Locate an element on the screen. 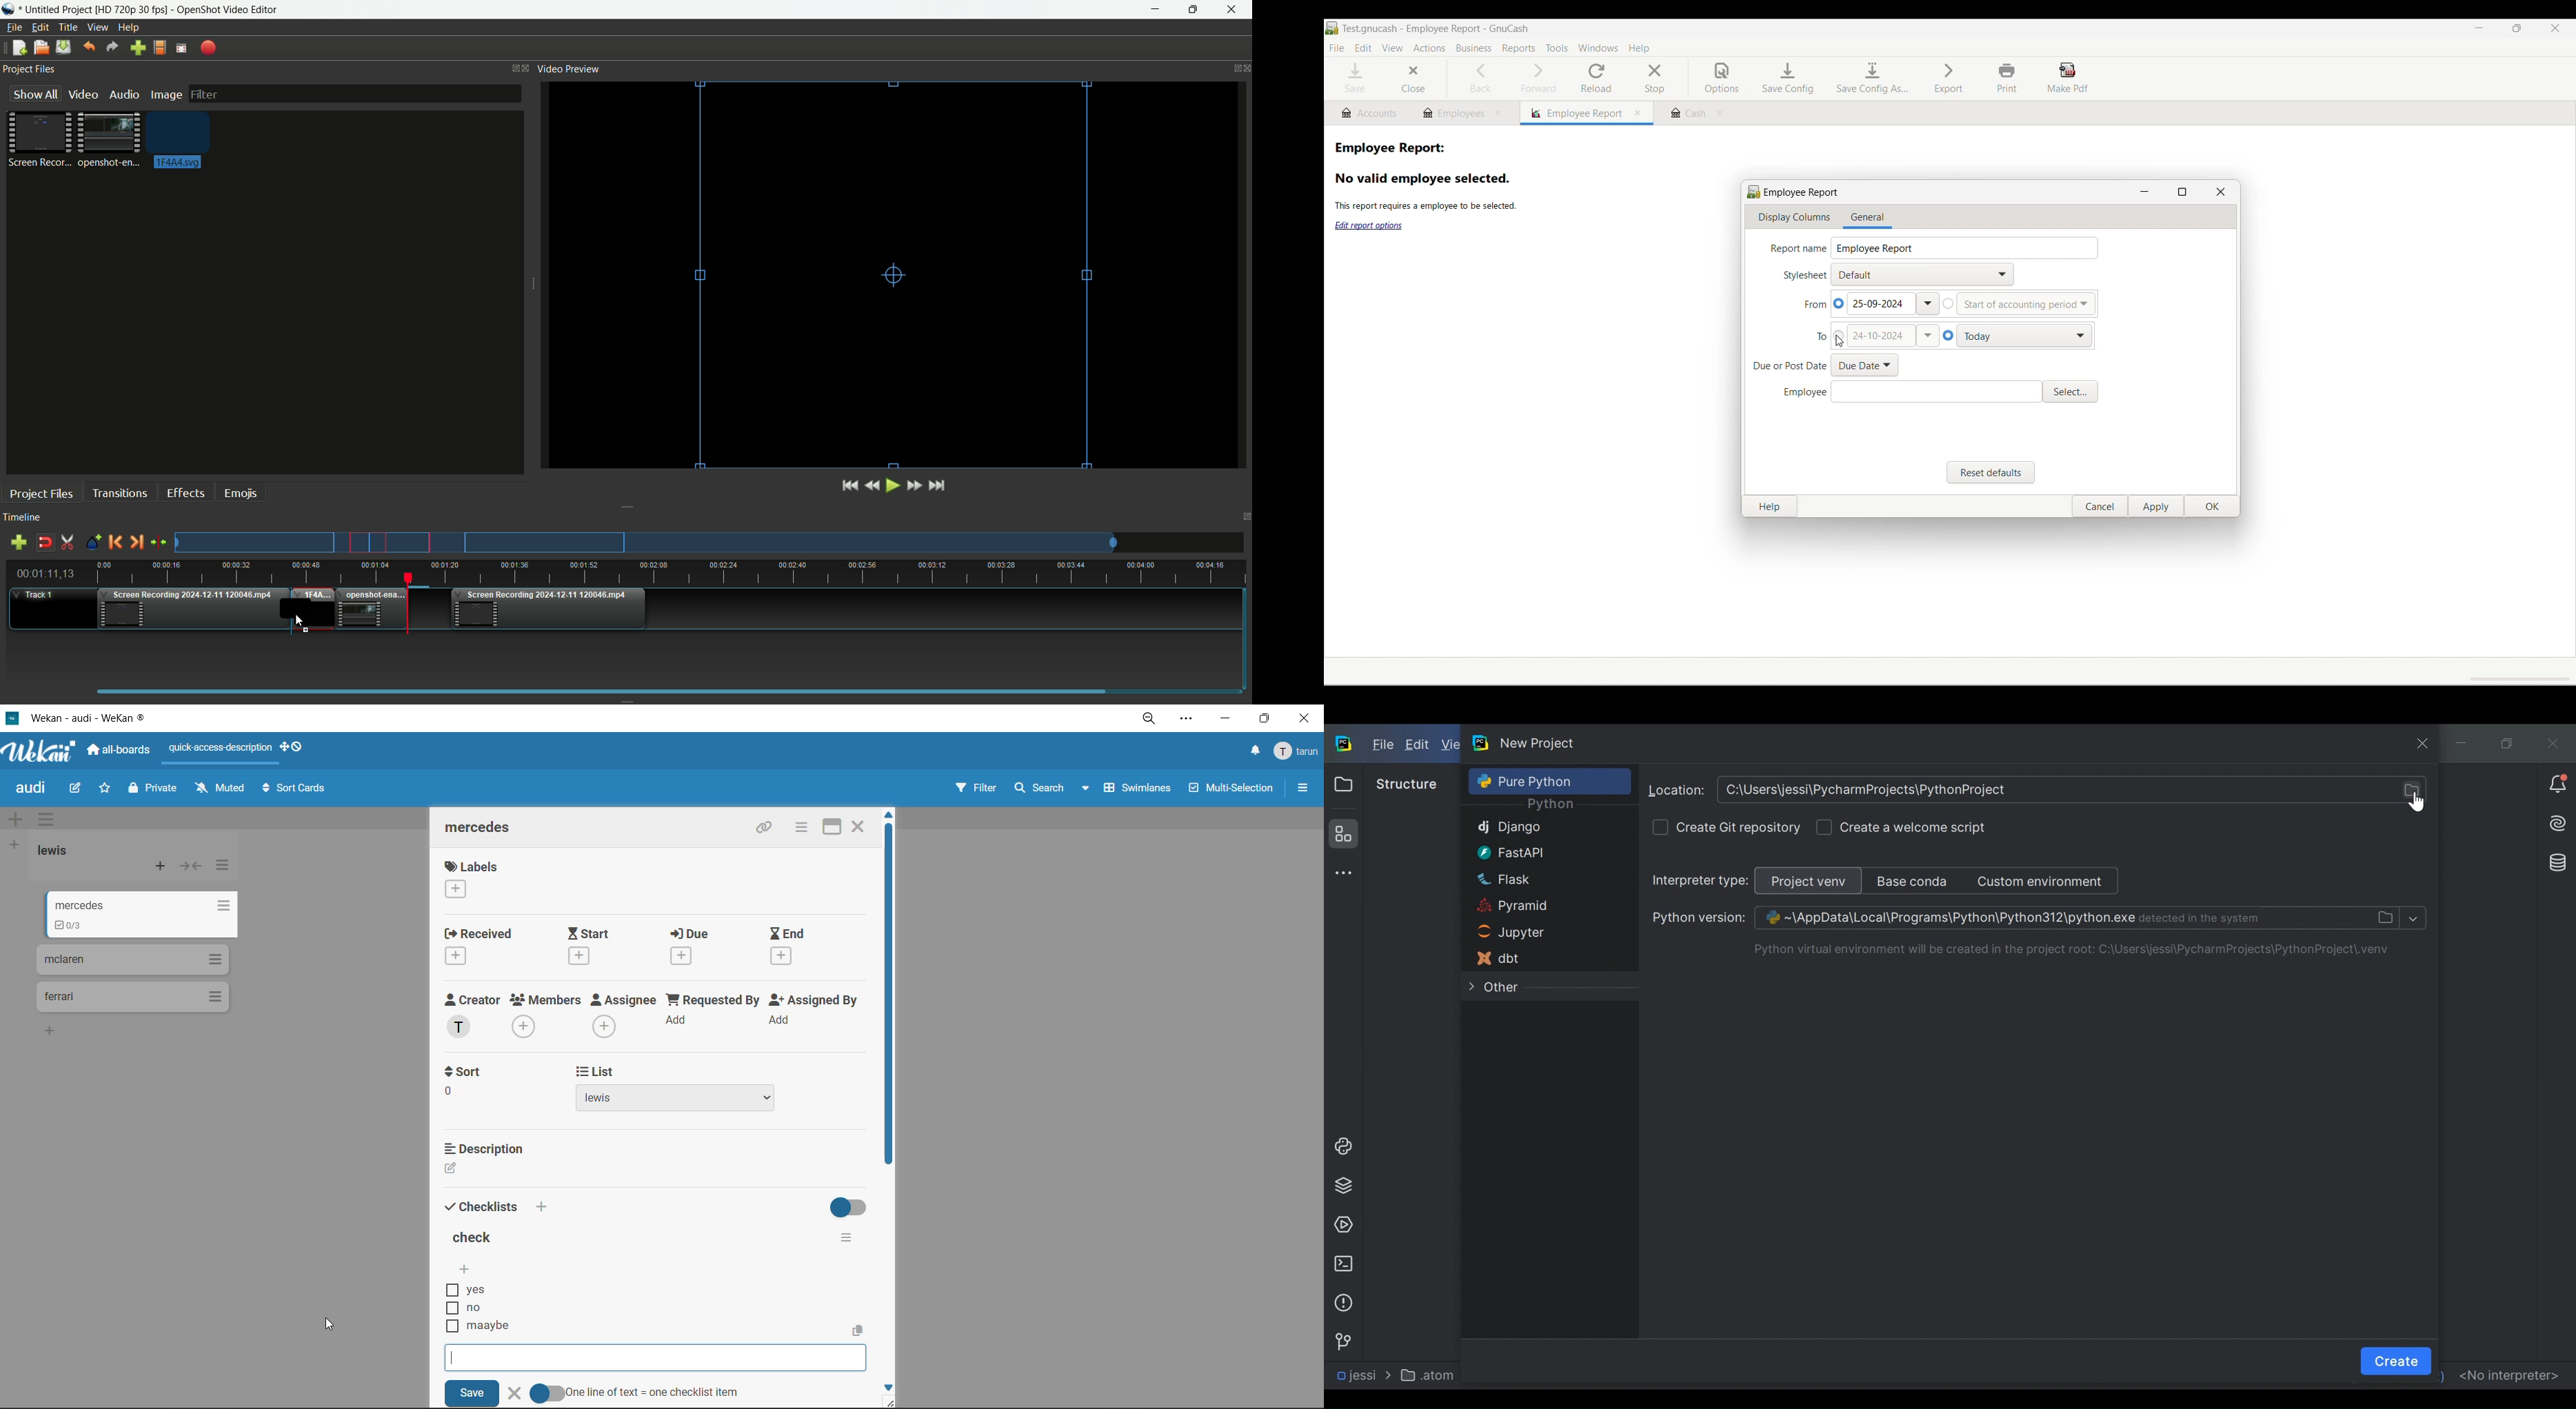 The height and width of the screenshot is (1428, 2576). due is located at coordinates (700, 947).